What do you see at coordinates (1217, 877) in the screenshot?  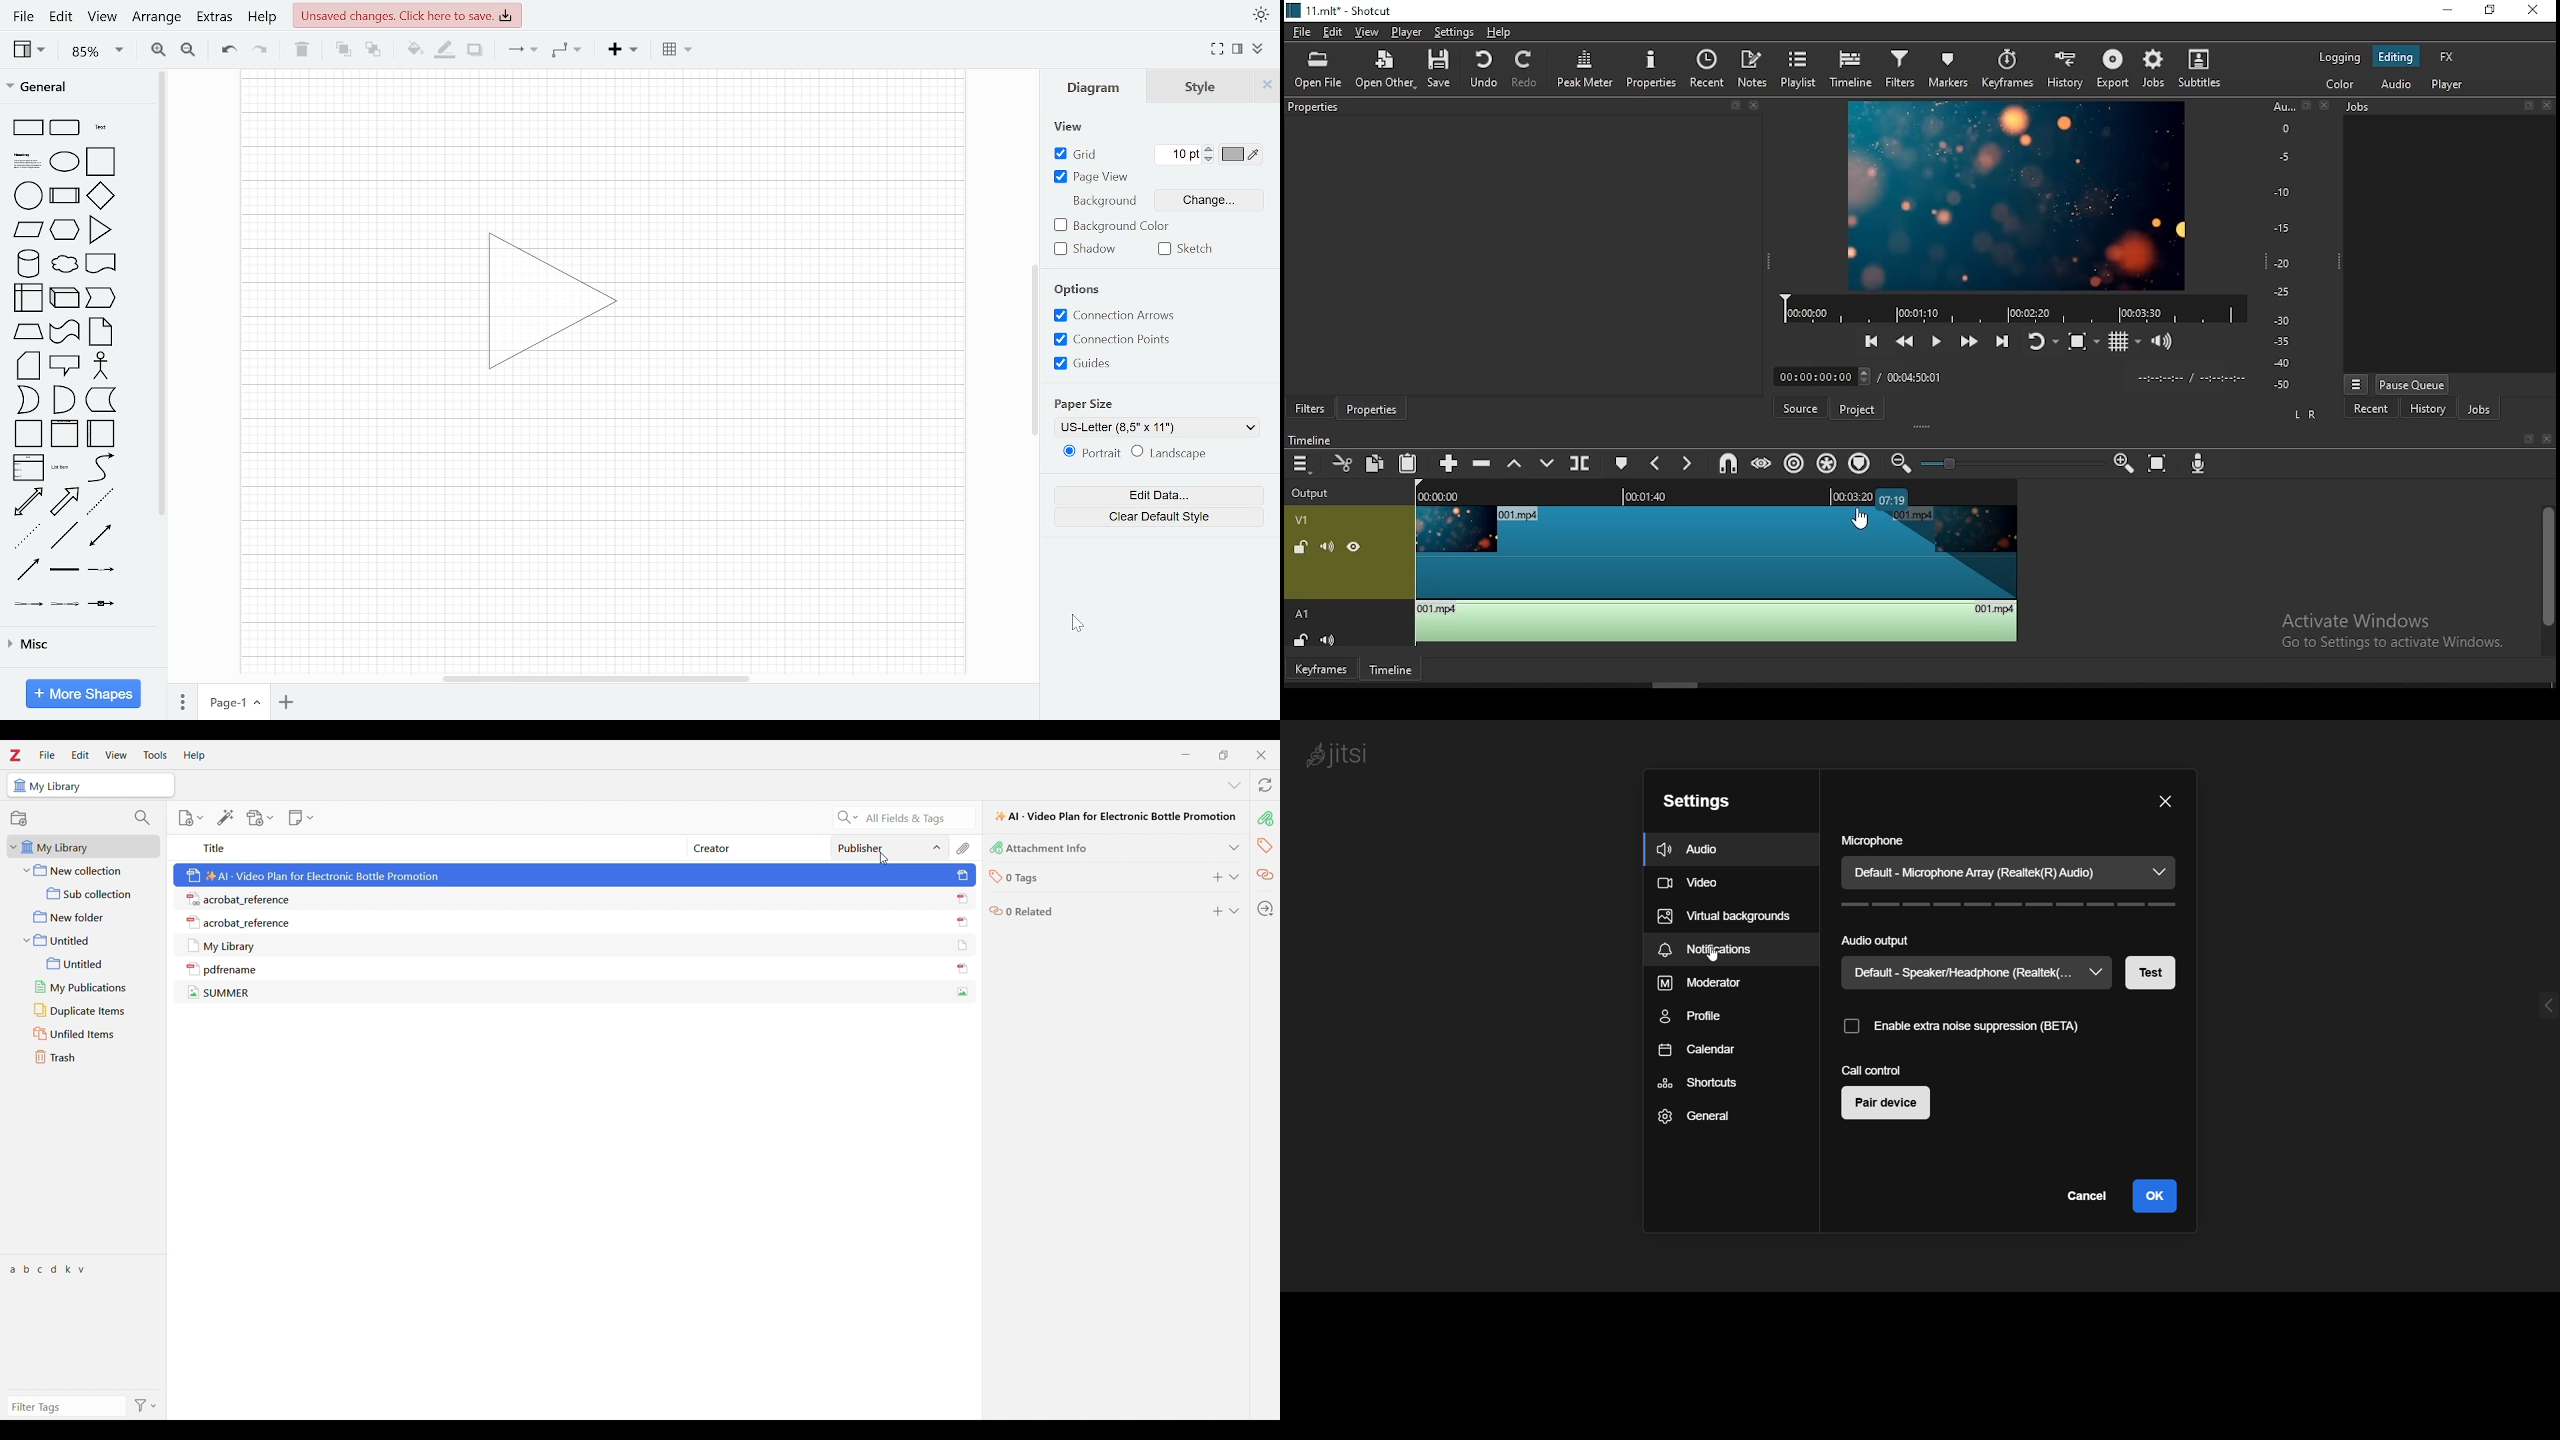 I see `Add new tag` at bounding box center [1217, 877].